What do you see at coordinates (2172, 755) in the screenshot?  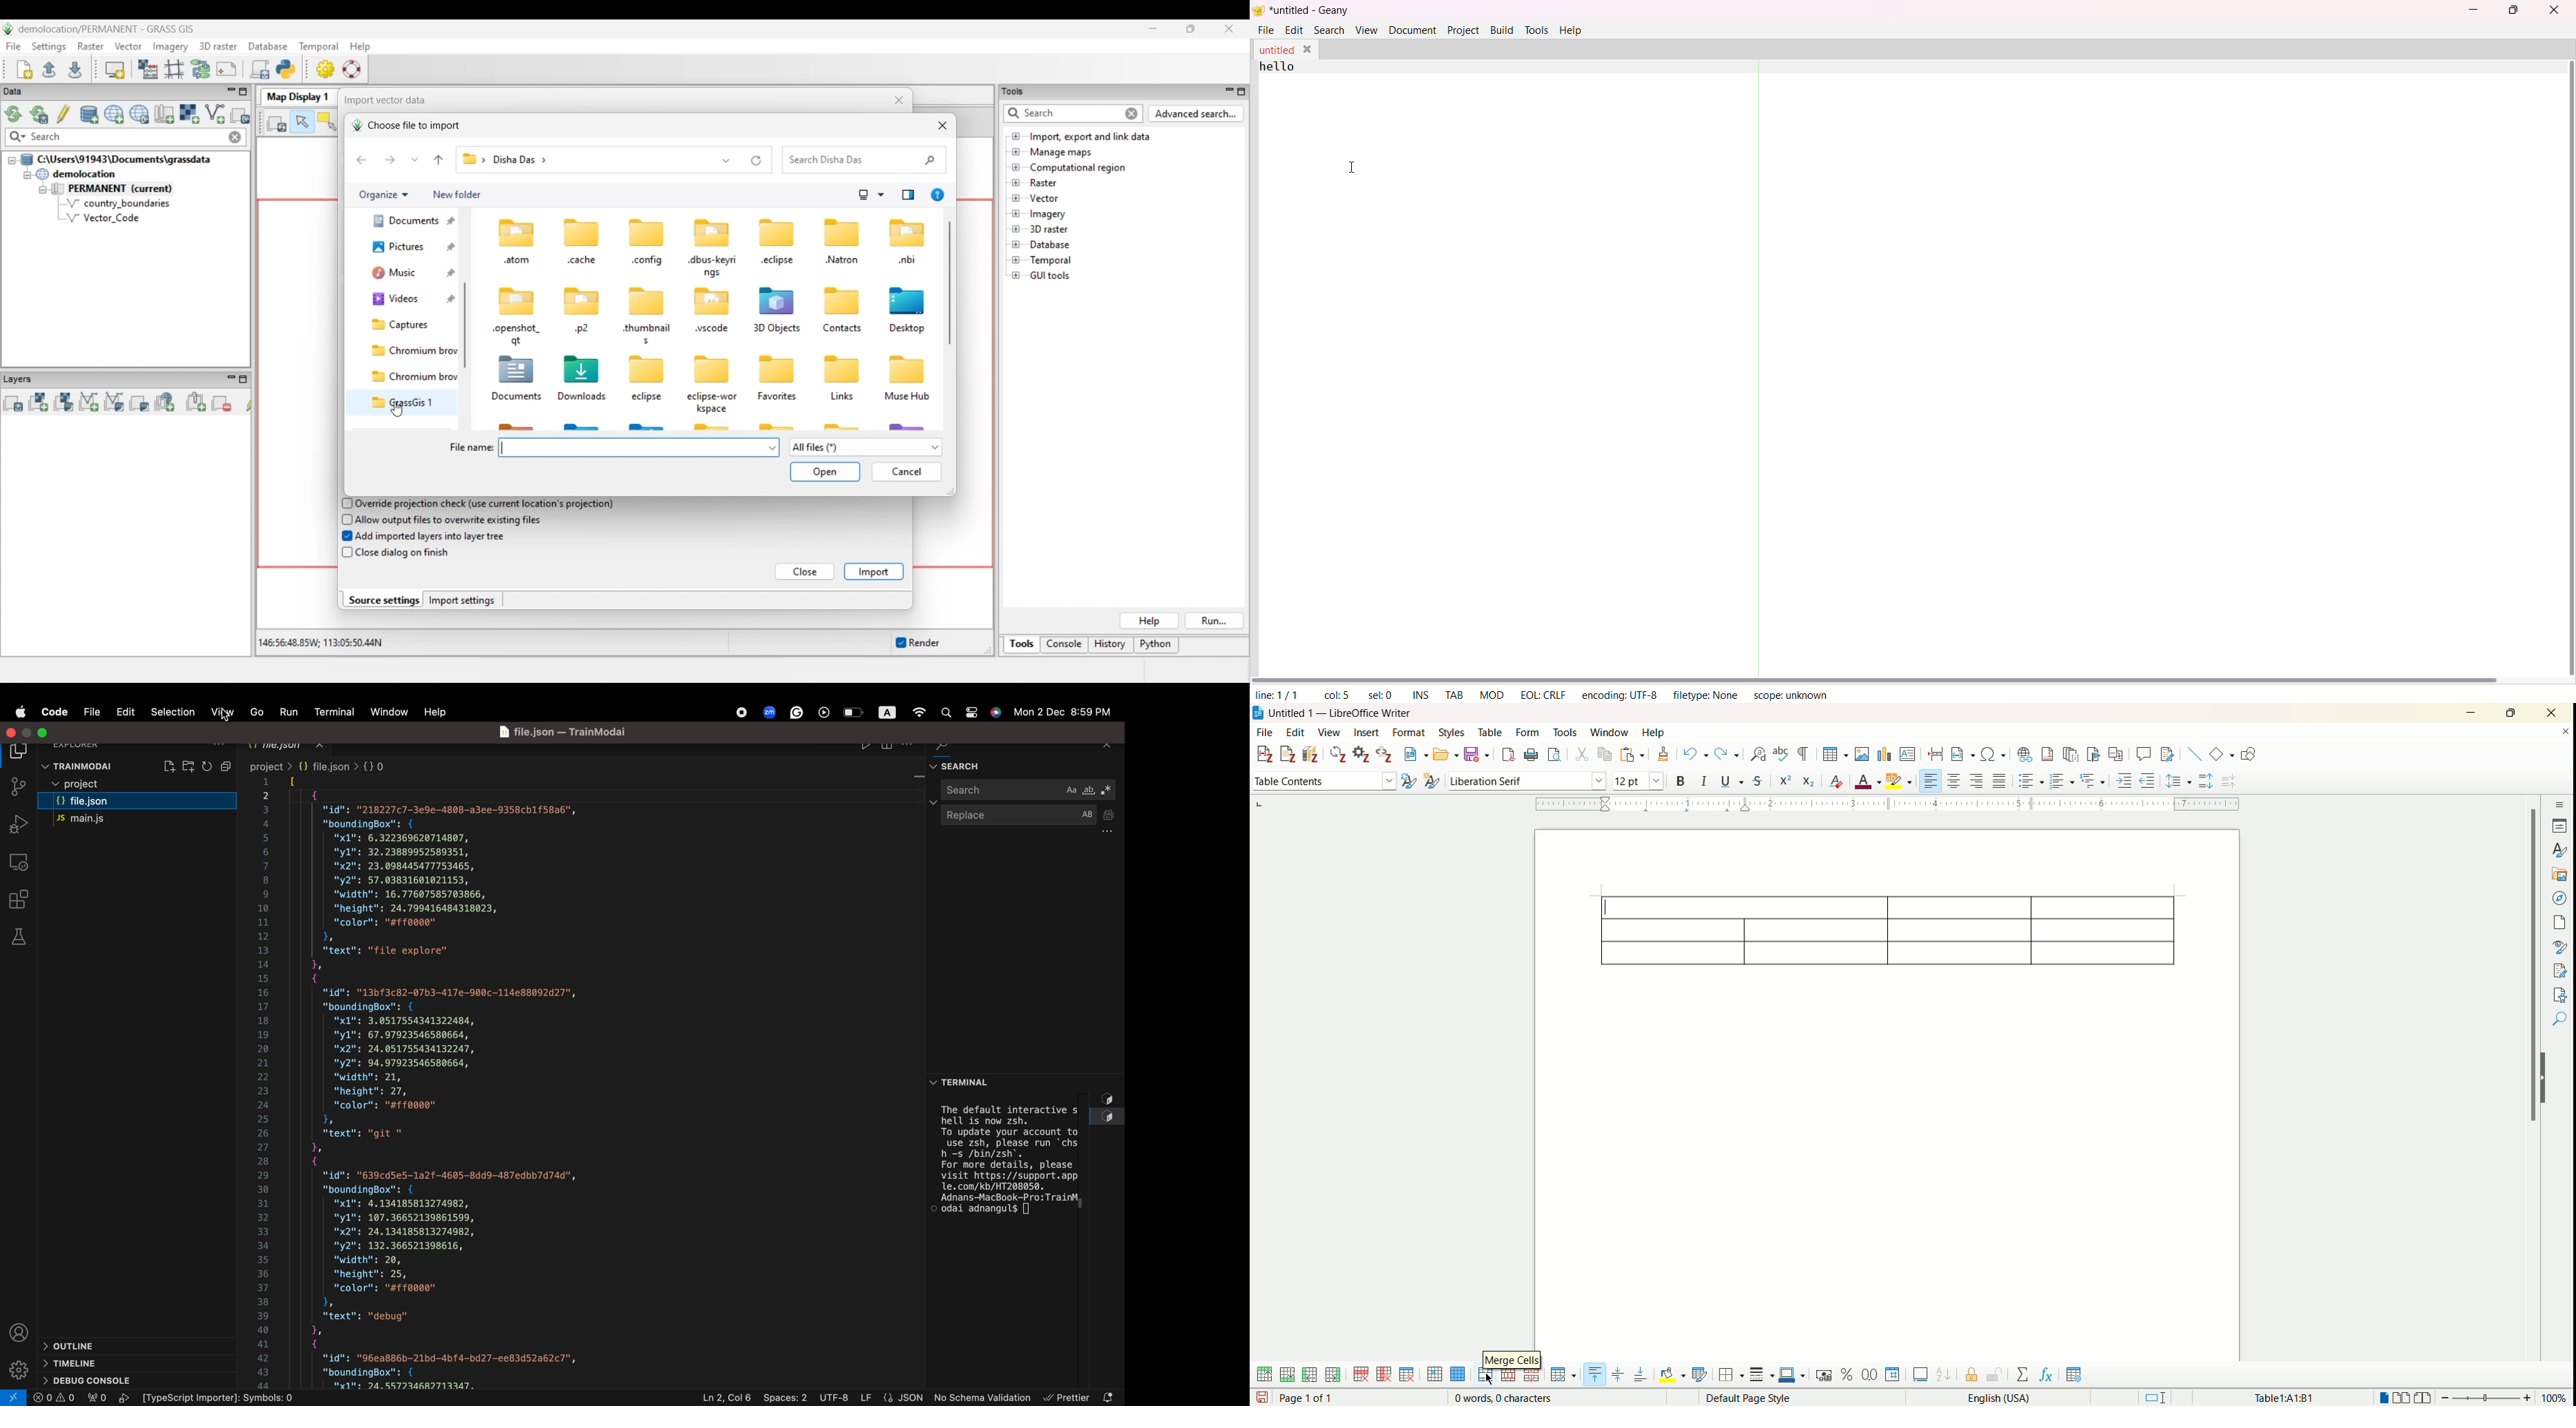 I see `show track changes` at bounding box center [2172, 755].